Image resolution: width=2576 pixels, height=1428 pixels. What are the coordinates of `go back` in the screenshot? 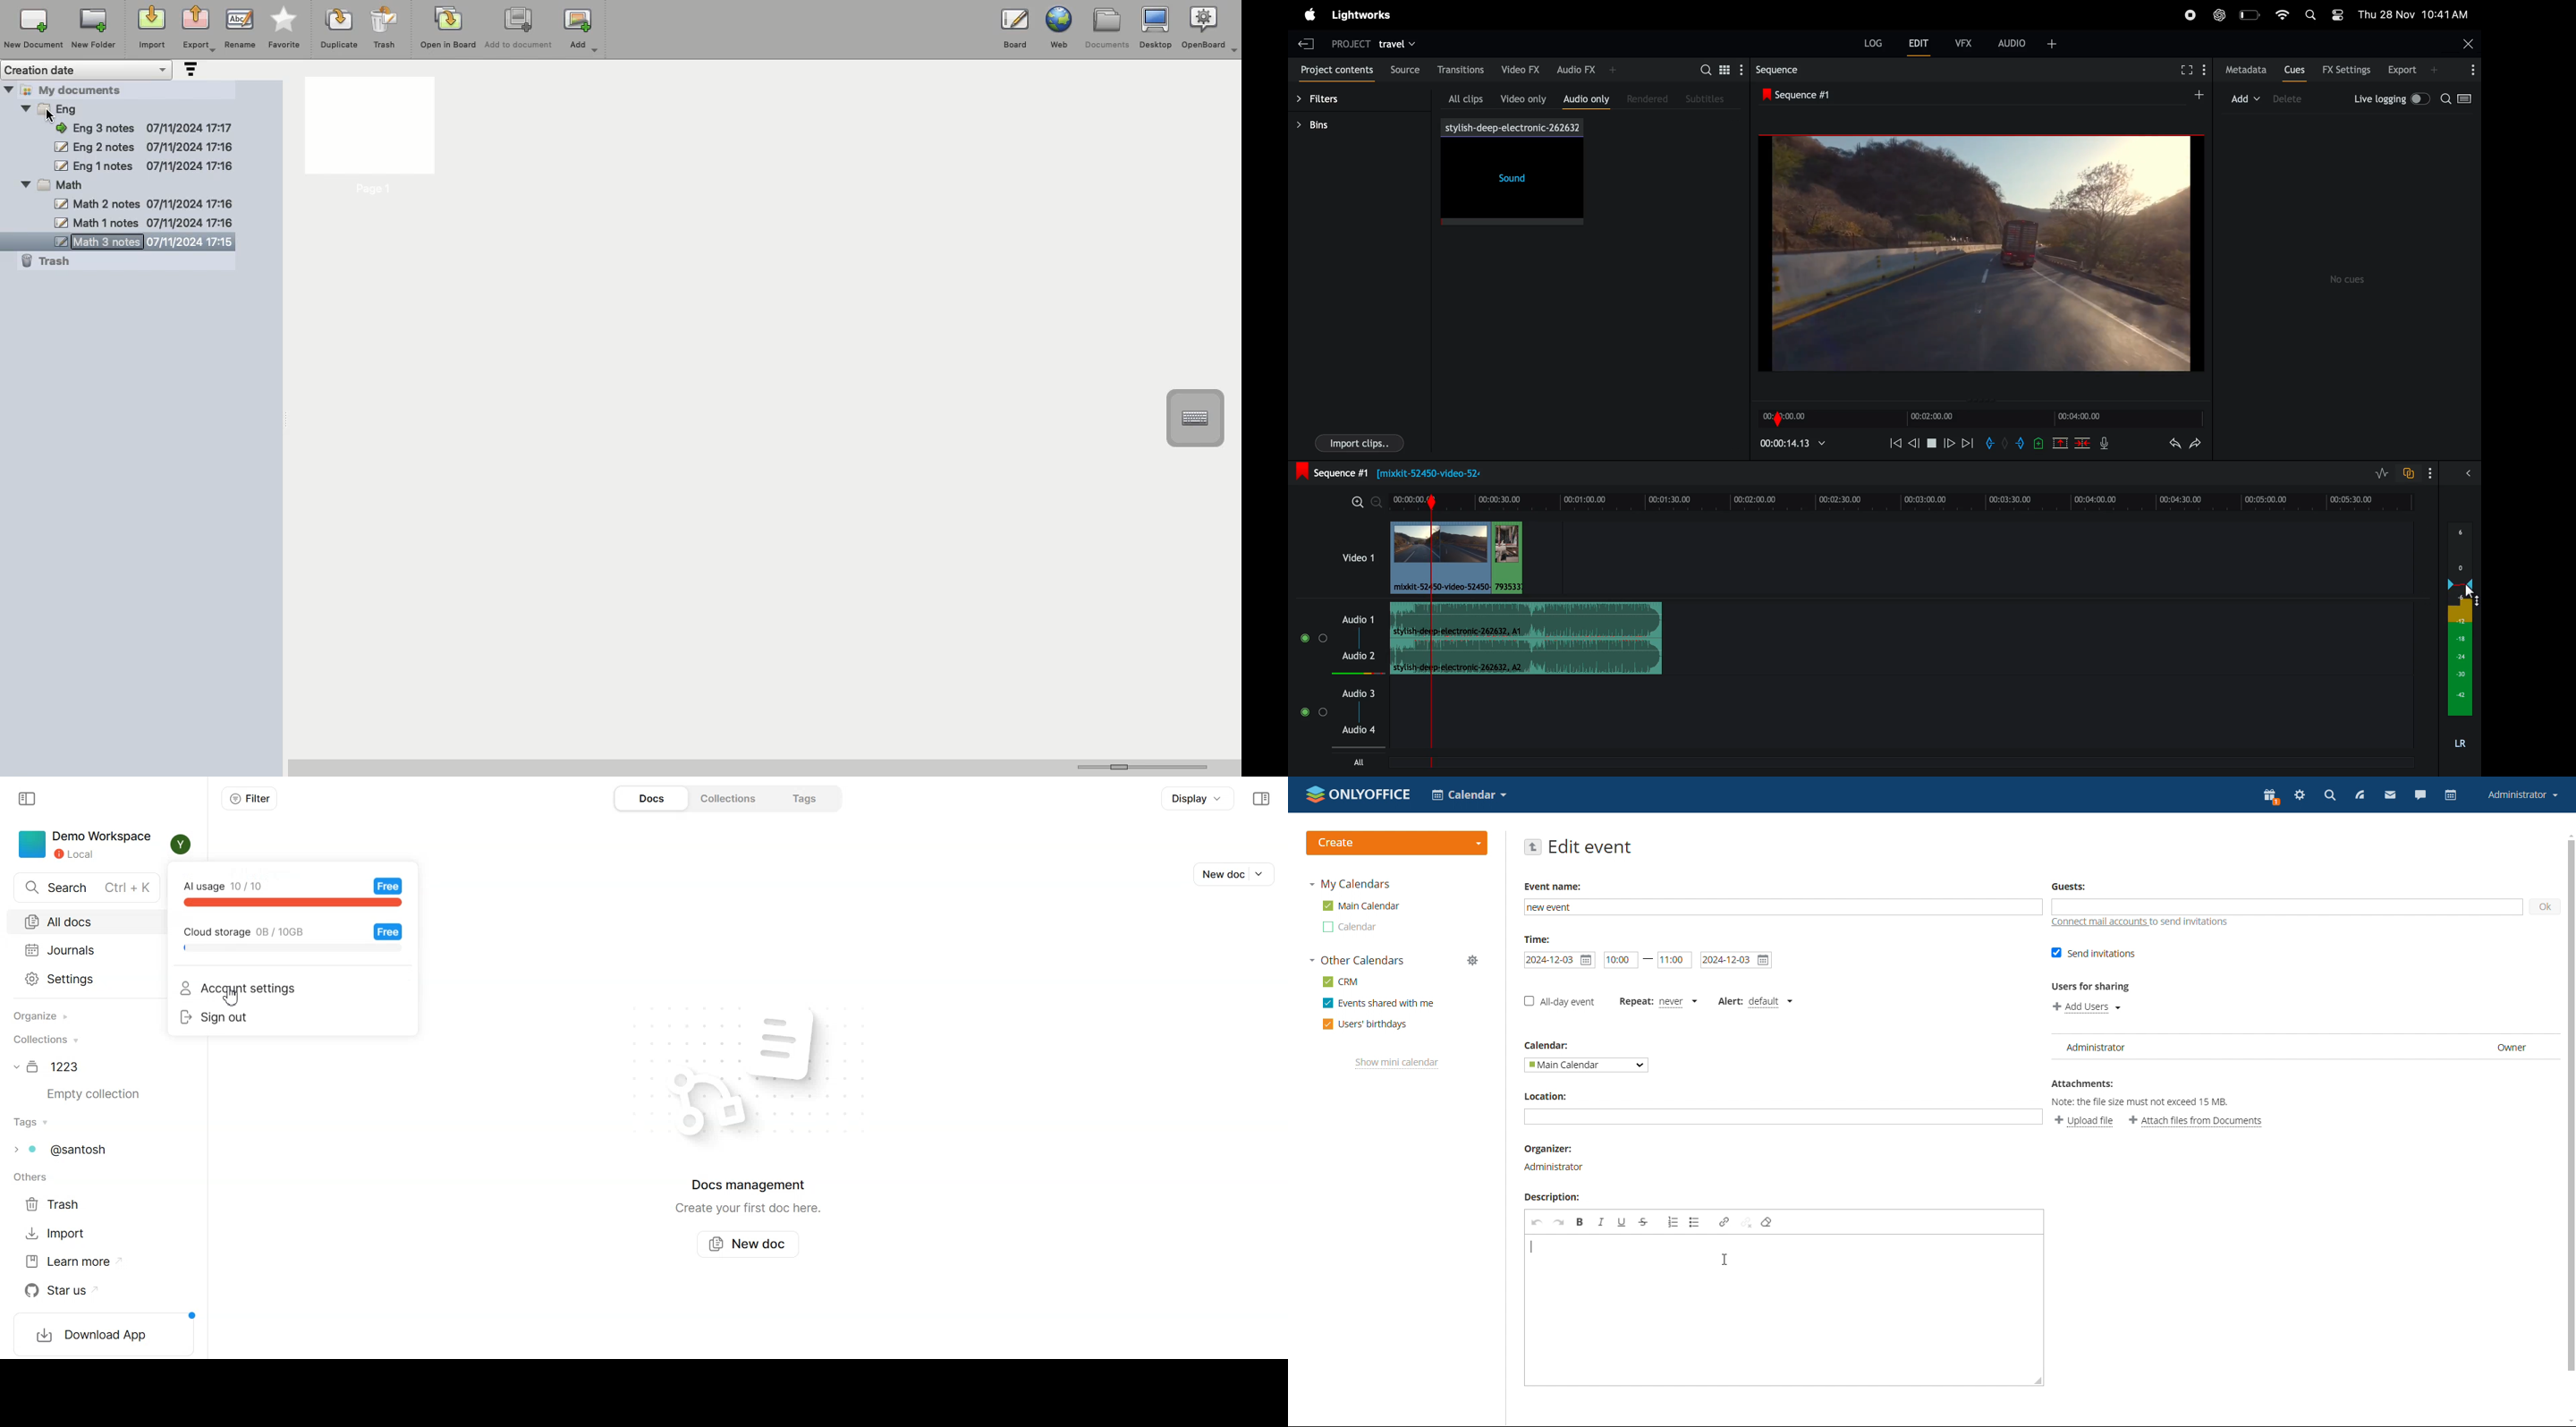 It's located at (1534, 847).